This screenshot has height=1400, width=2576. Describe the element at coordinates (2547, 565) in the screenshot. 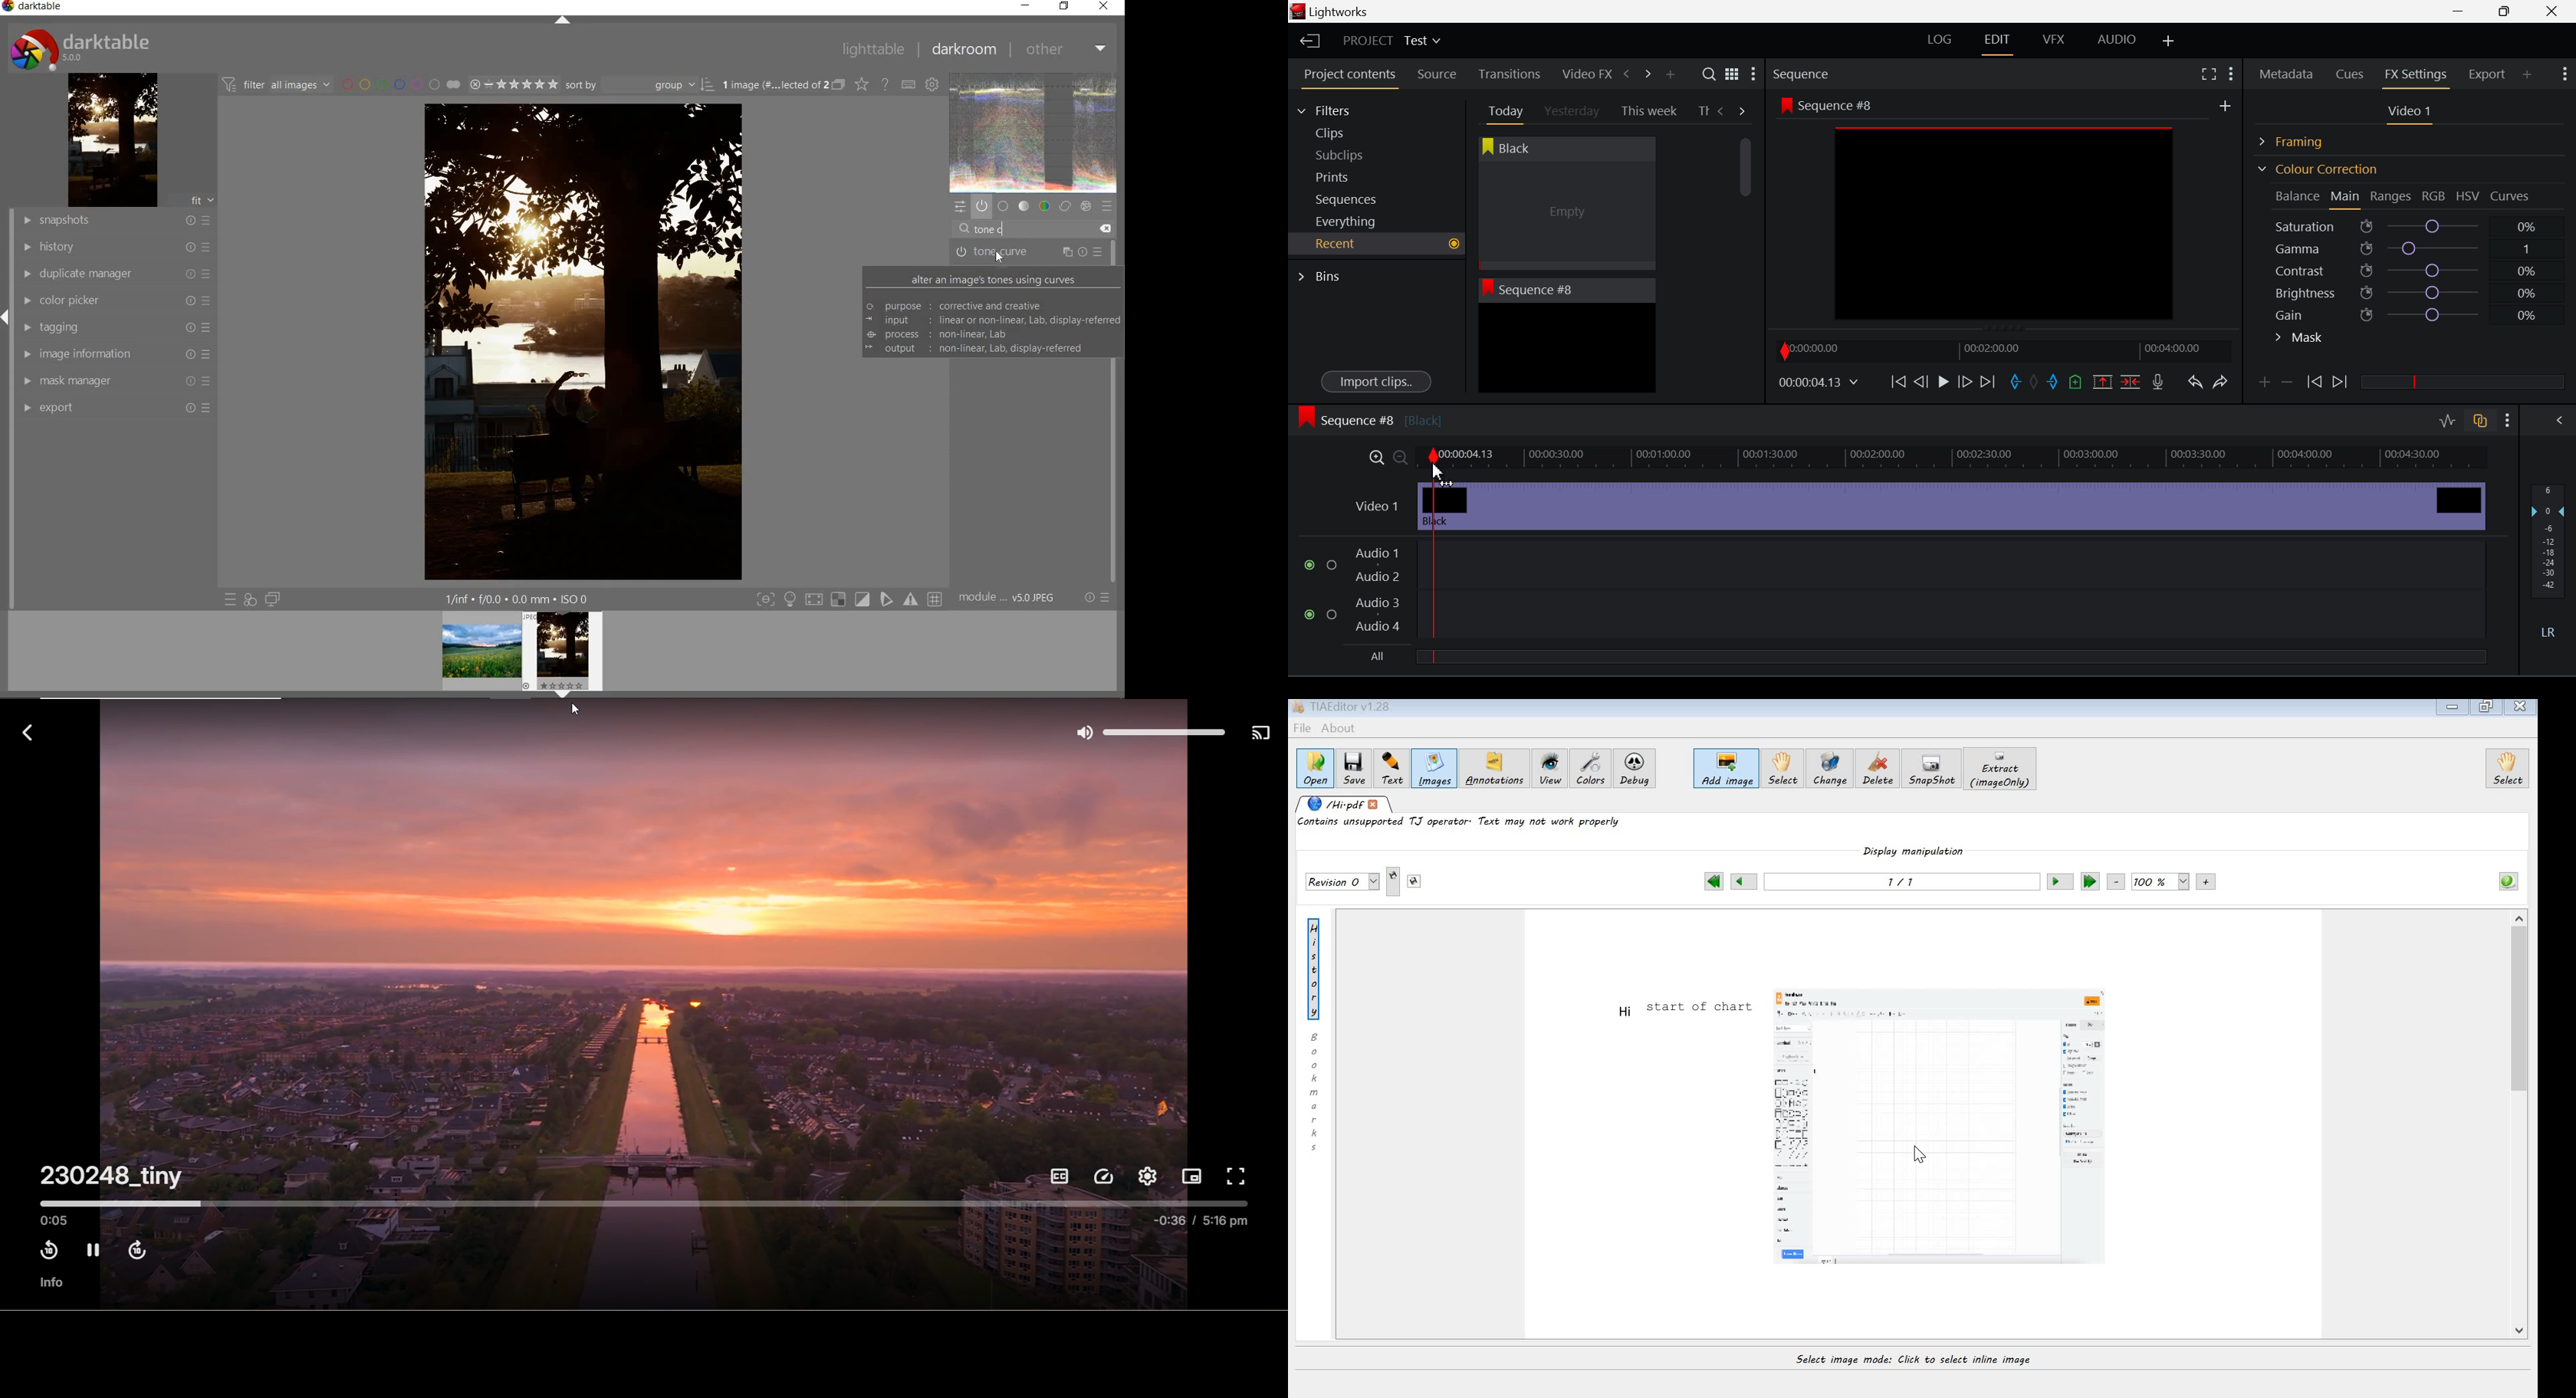

I see `Decibel Gain` at that location.